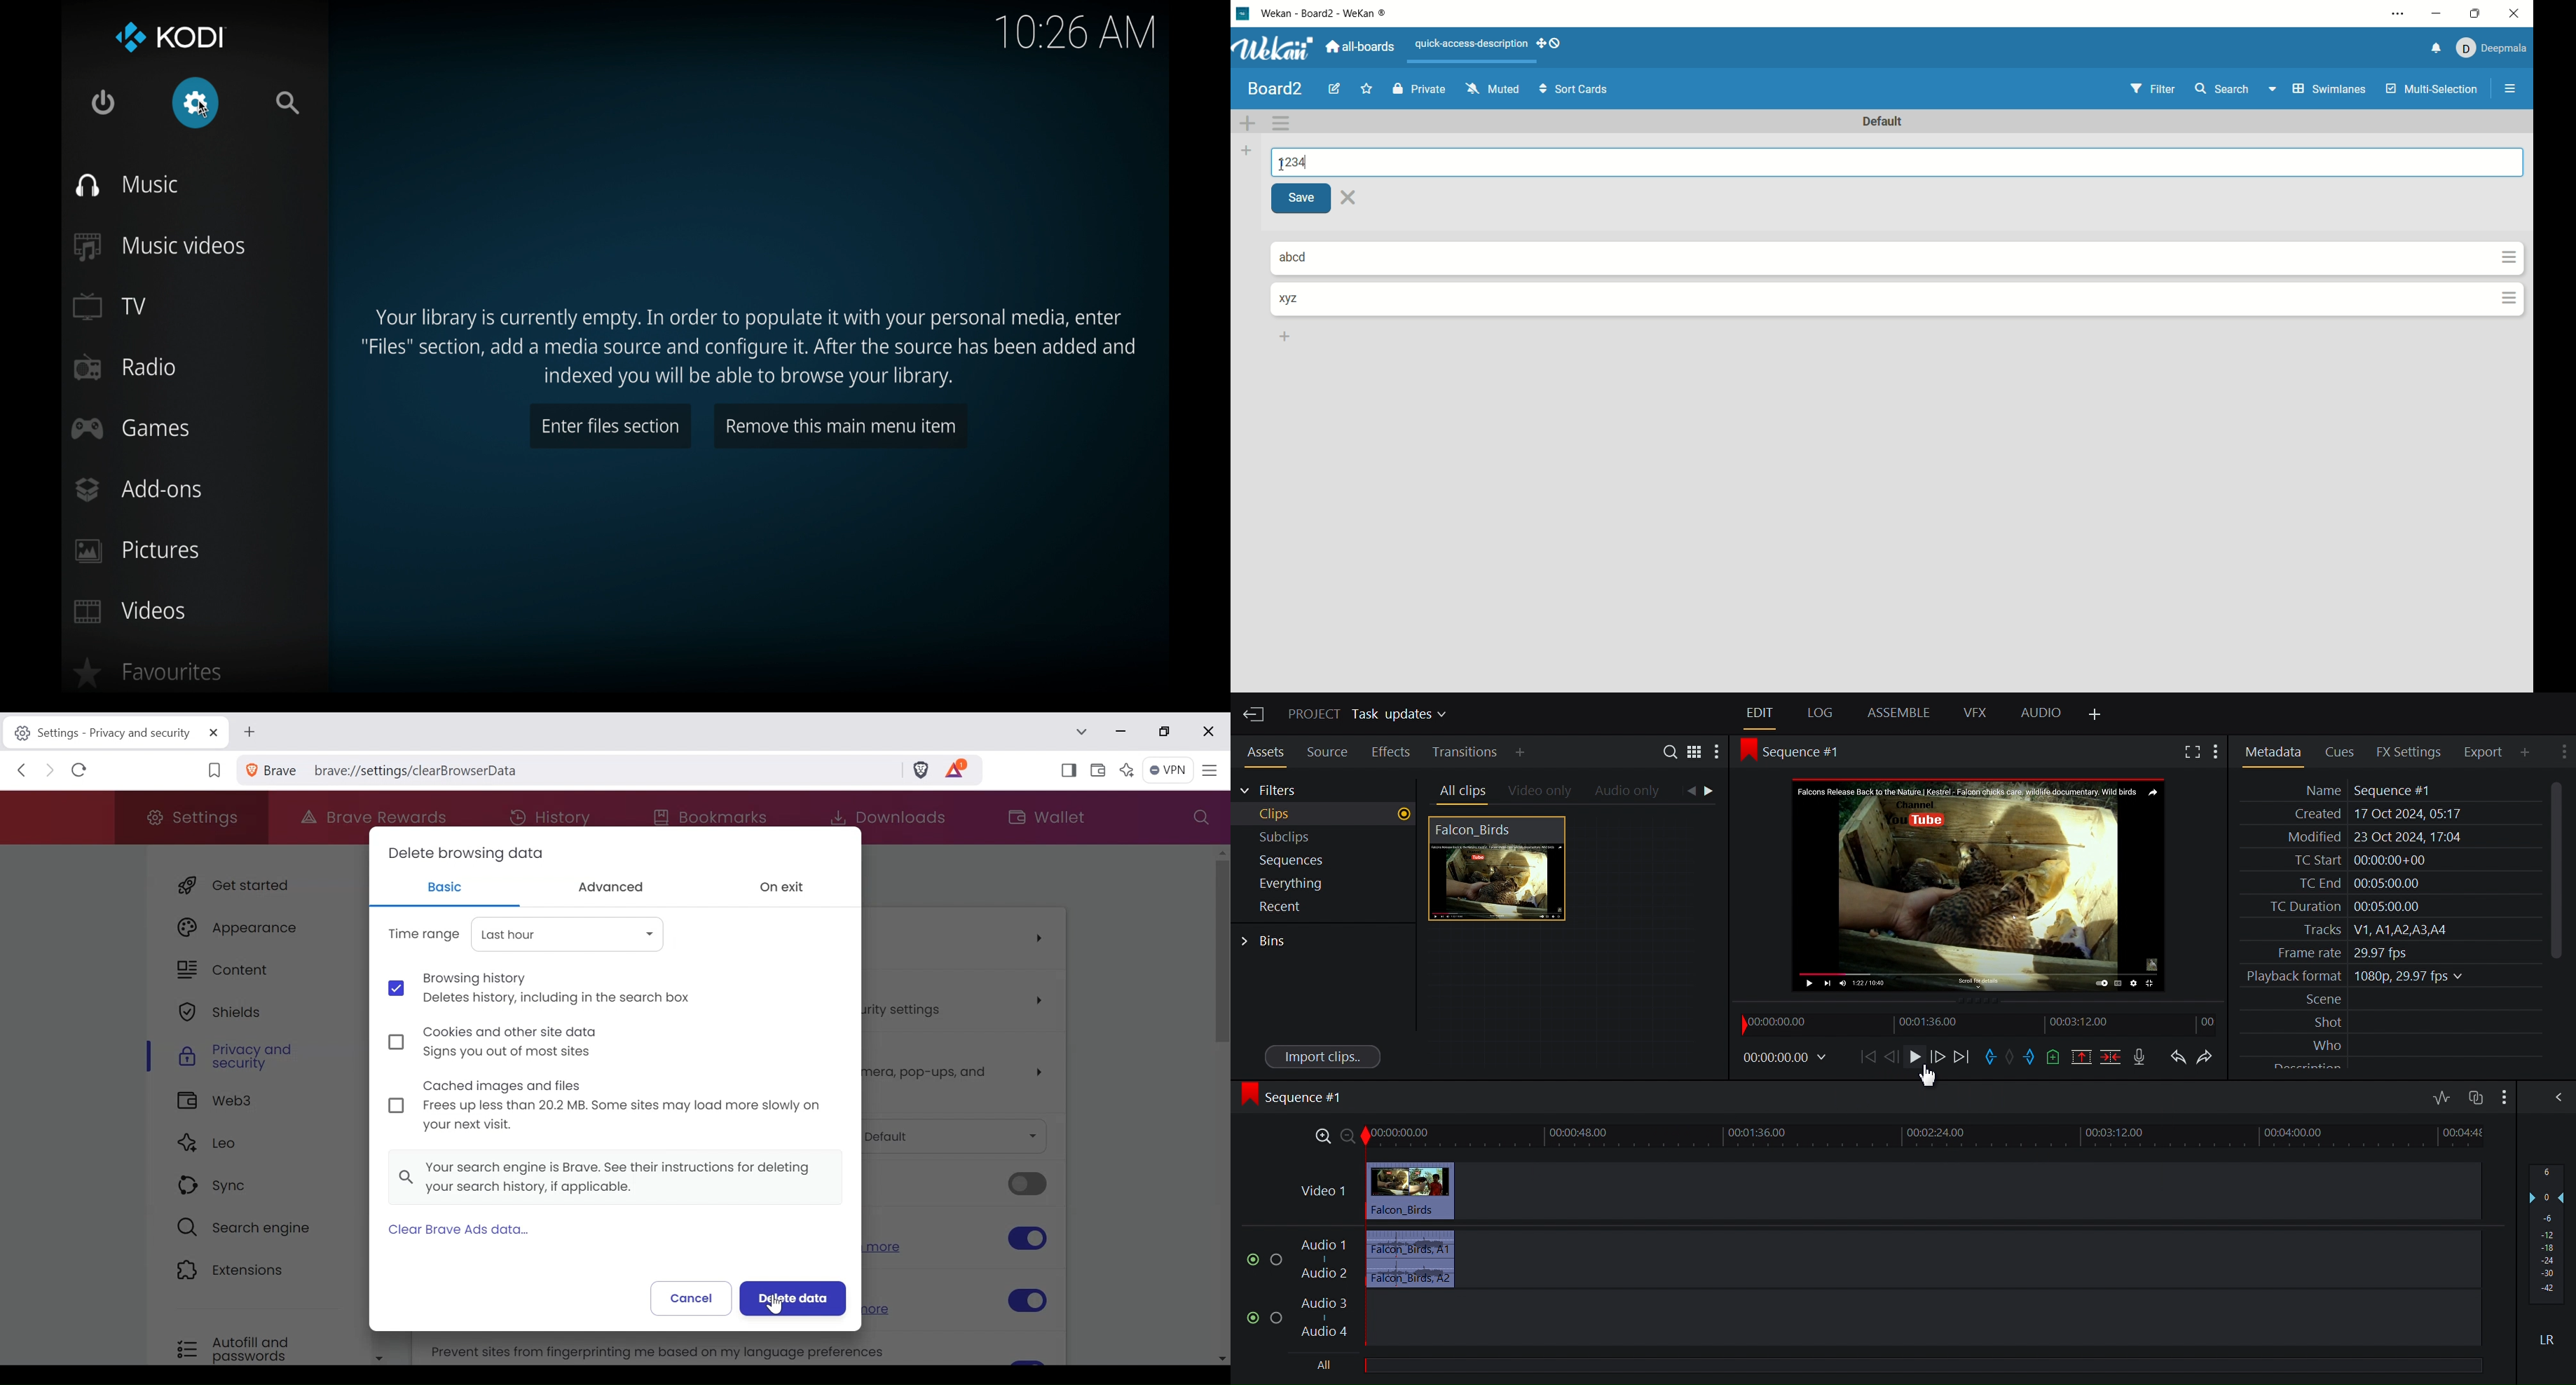  What do you see at coordinates (1460, 791) in the screenshot?
I see `All clips` at bounding box center [1460, 791].